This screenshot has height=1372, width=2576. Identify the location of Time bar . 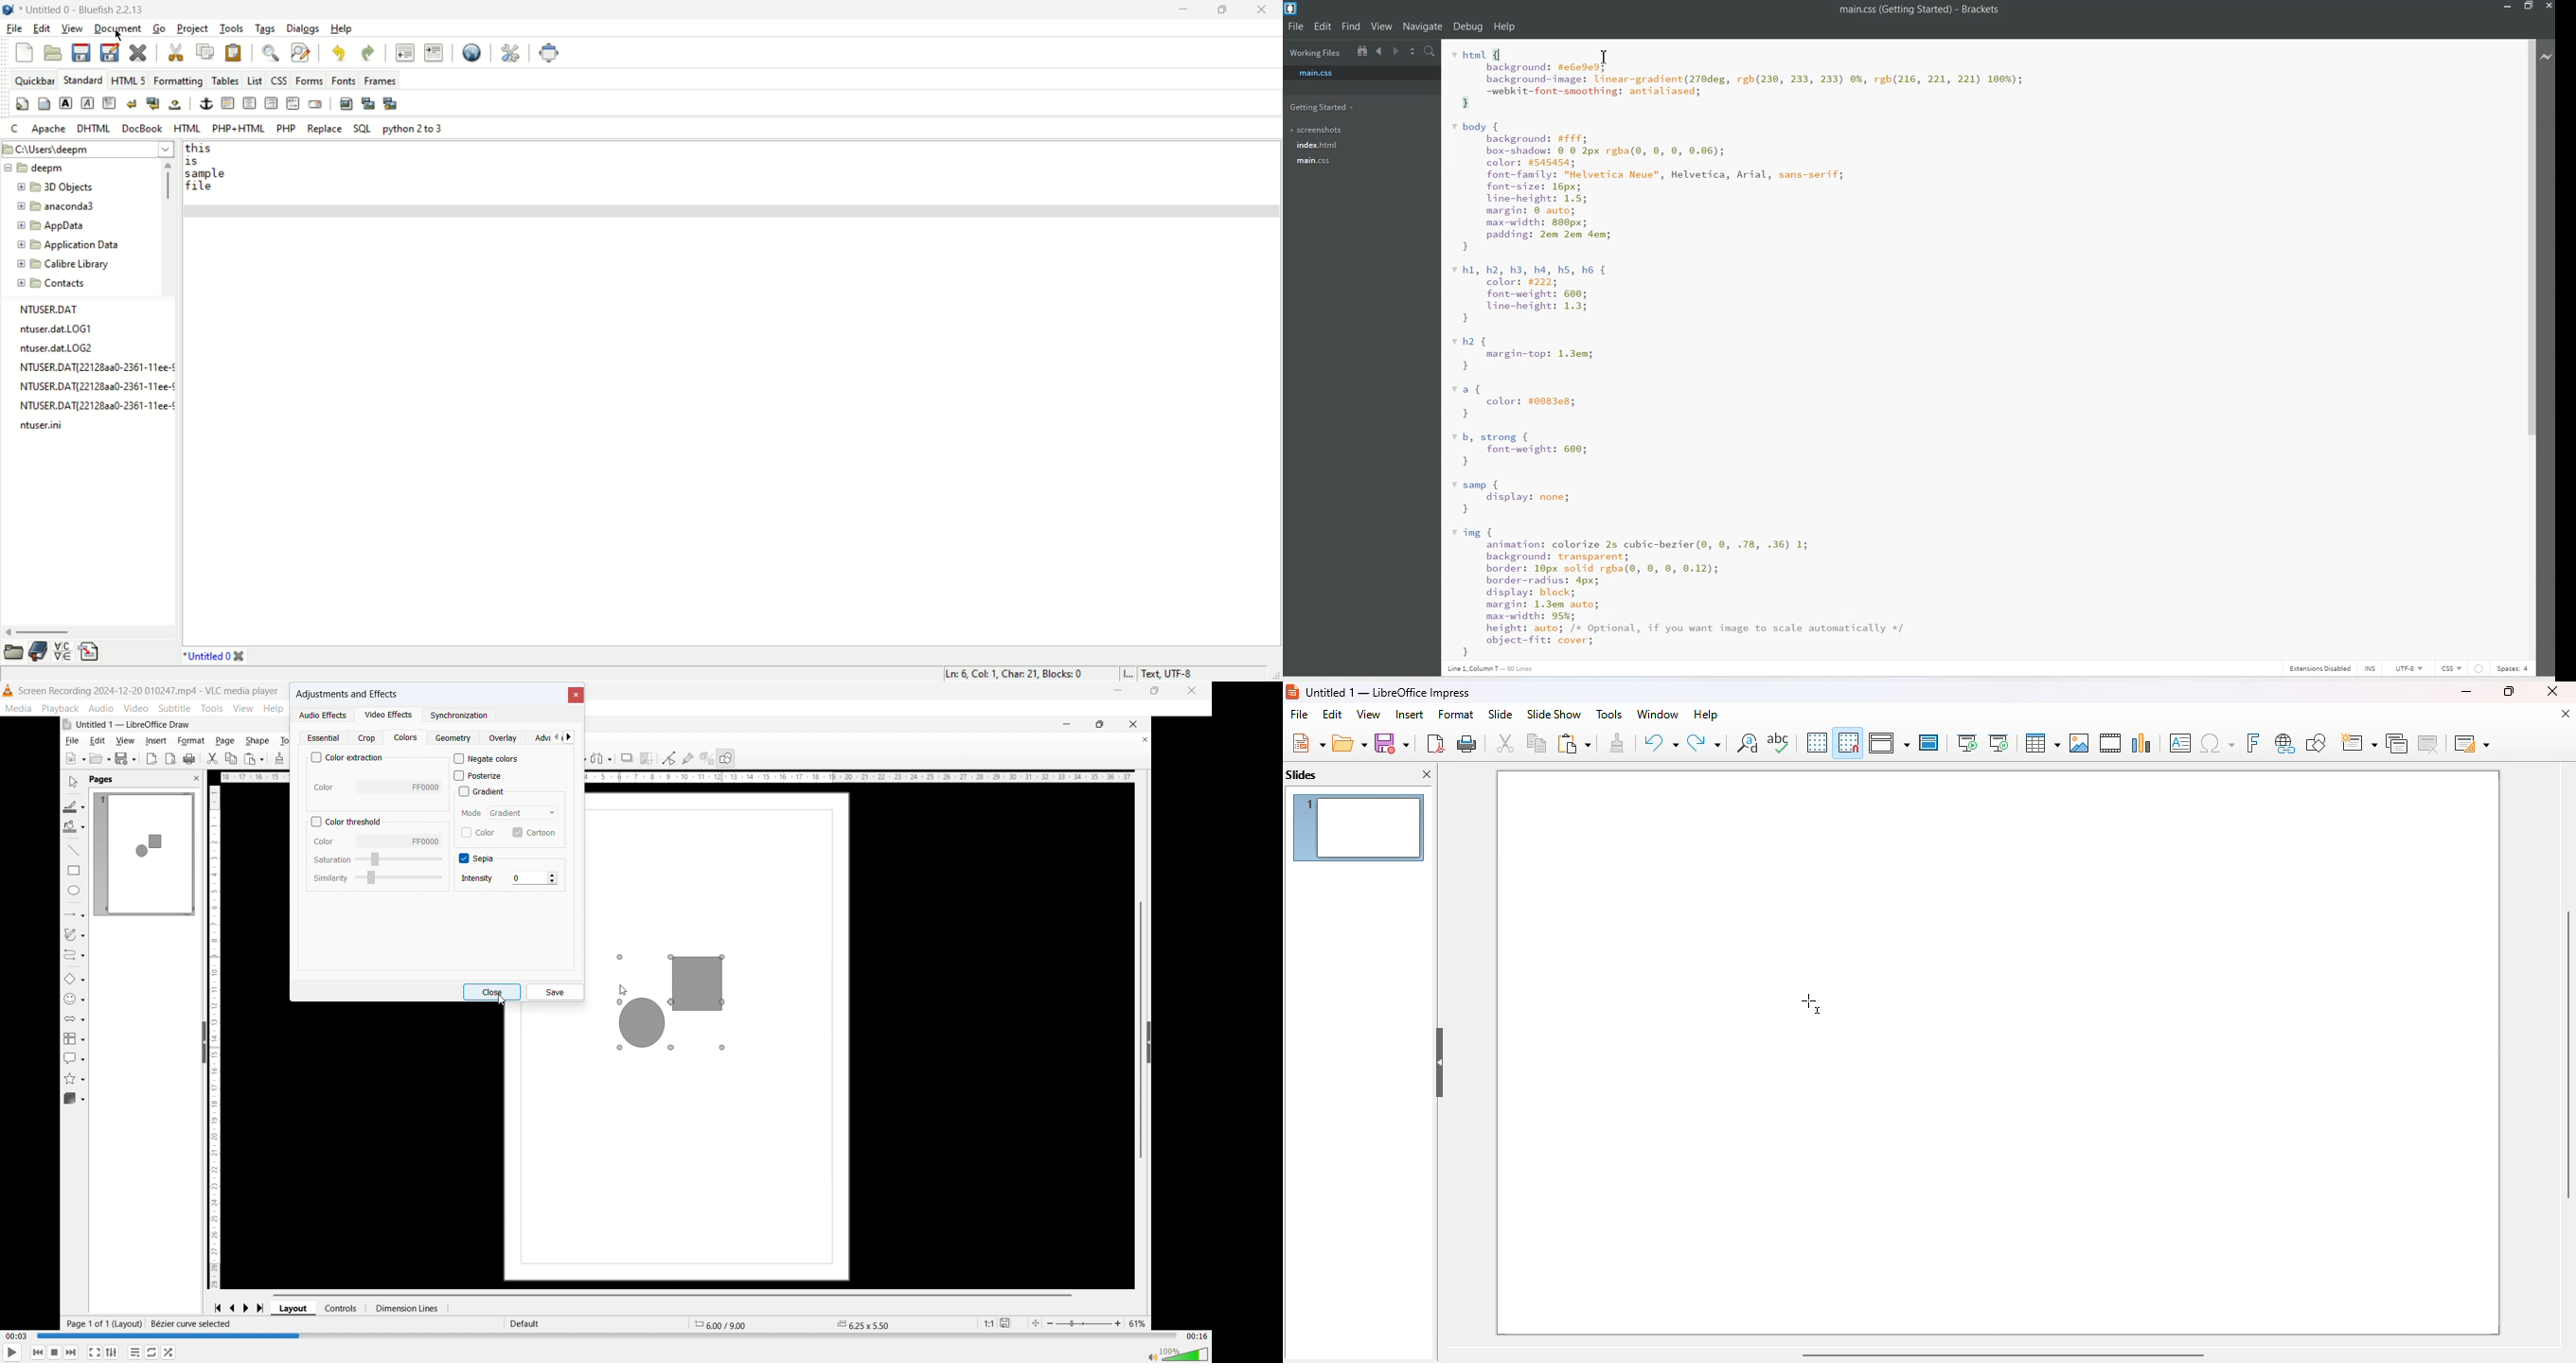
(606, 1335).